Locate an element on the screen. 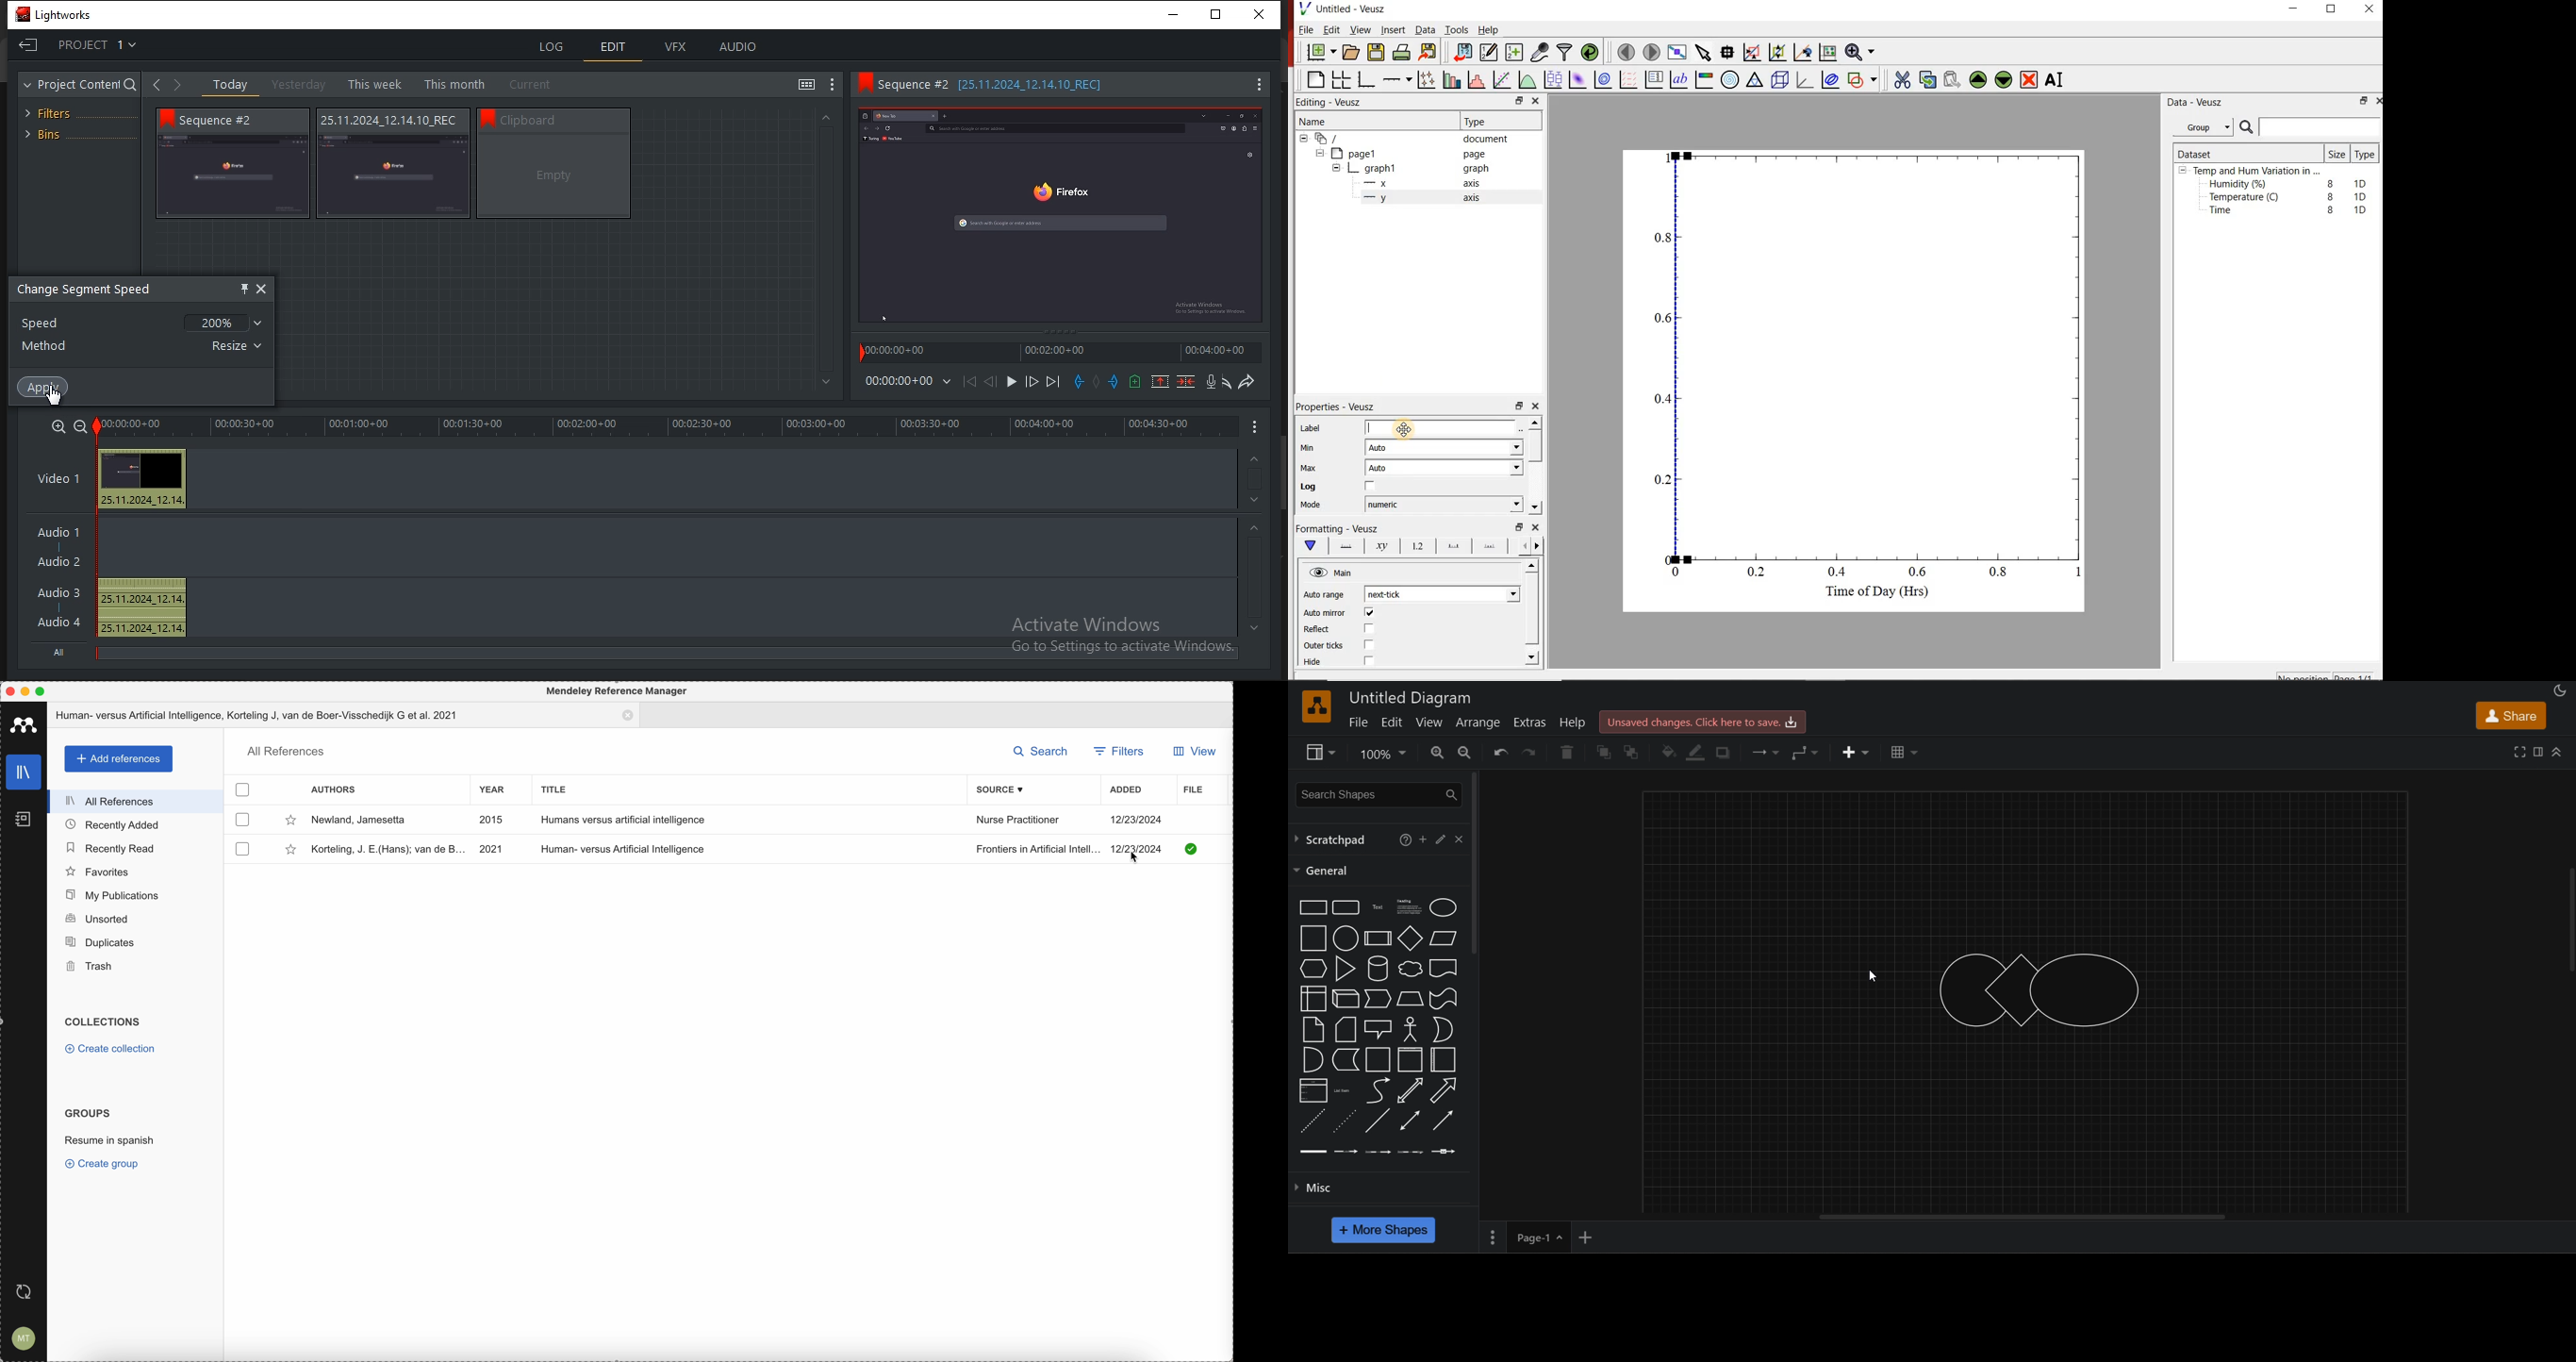 The height and width of the screenshot is (1372, 2576). minimize is located at coordinates (2299, 9).